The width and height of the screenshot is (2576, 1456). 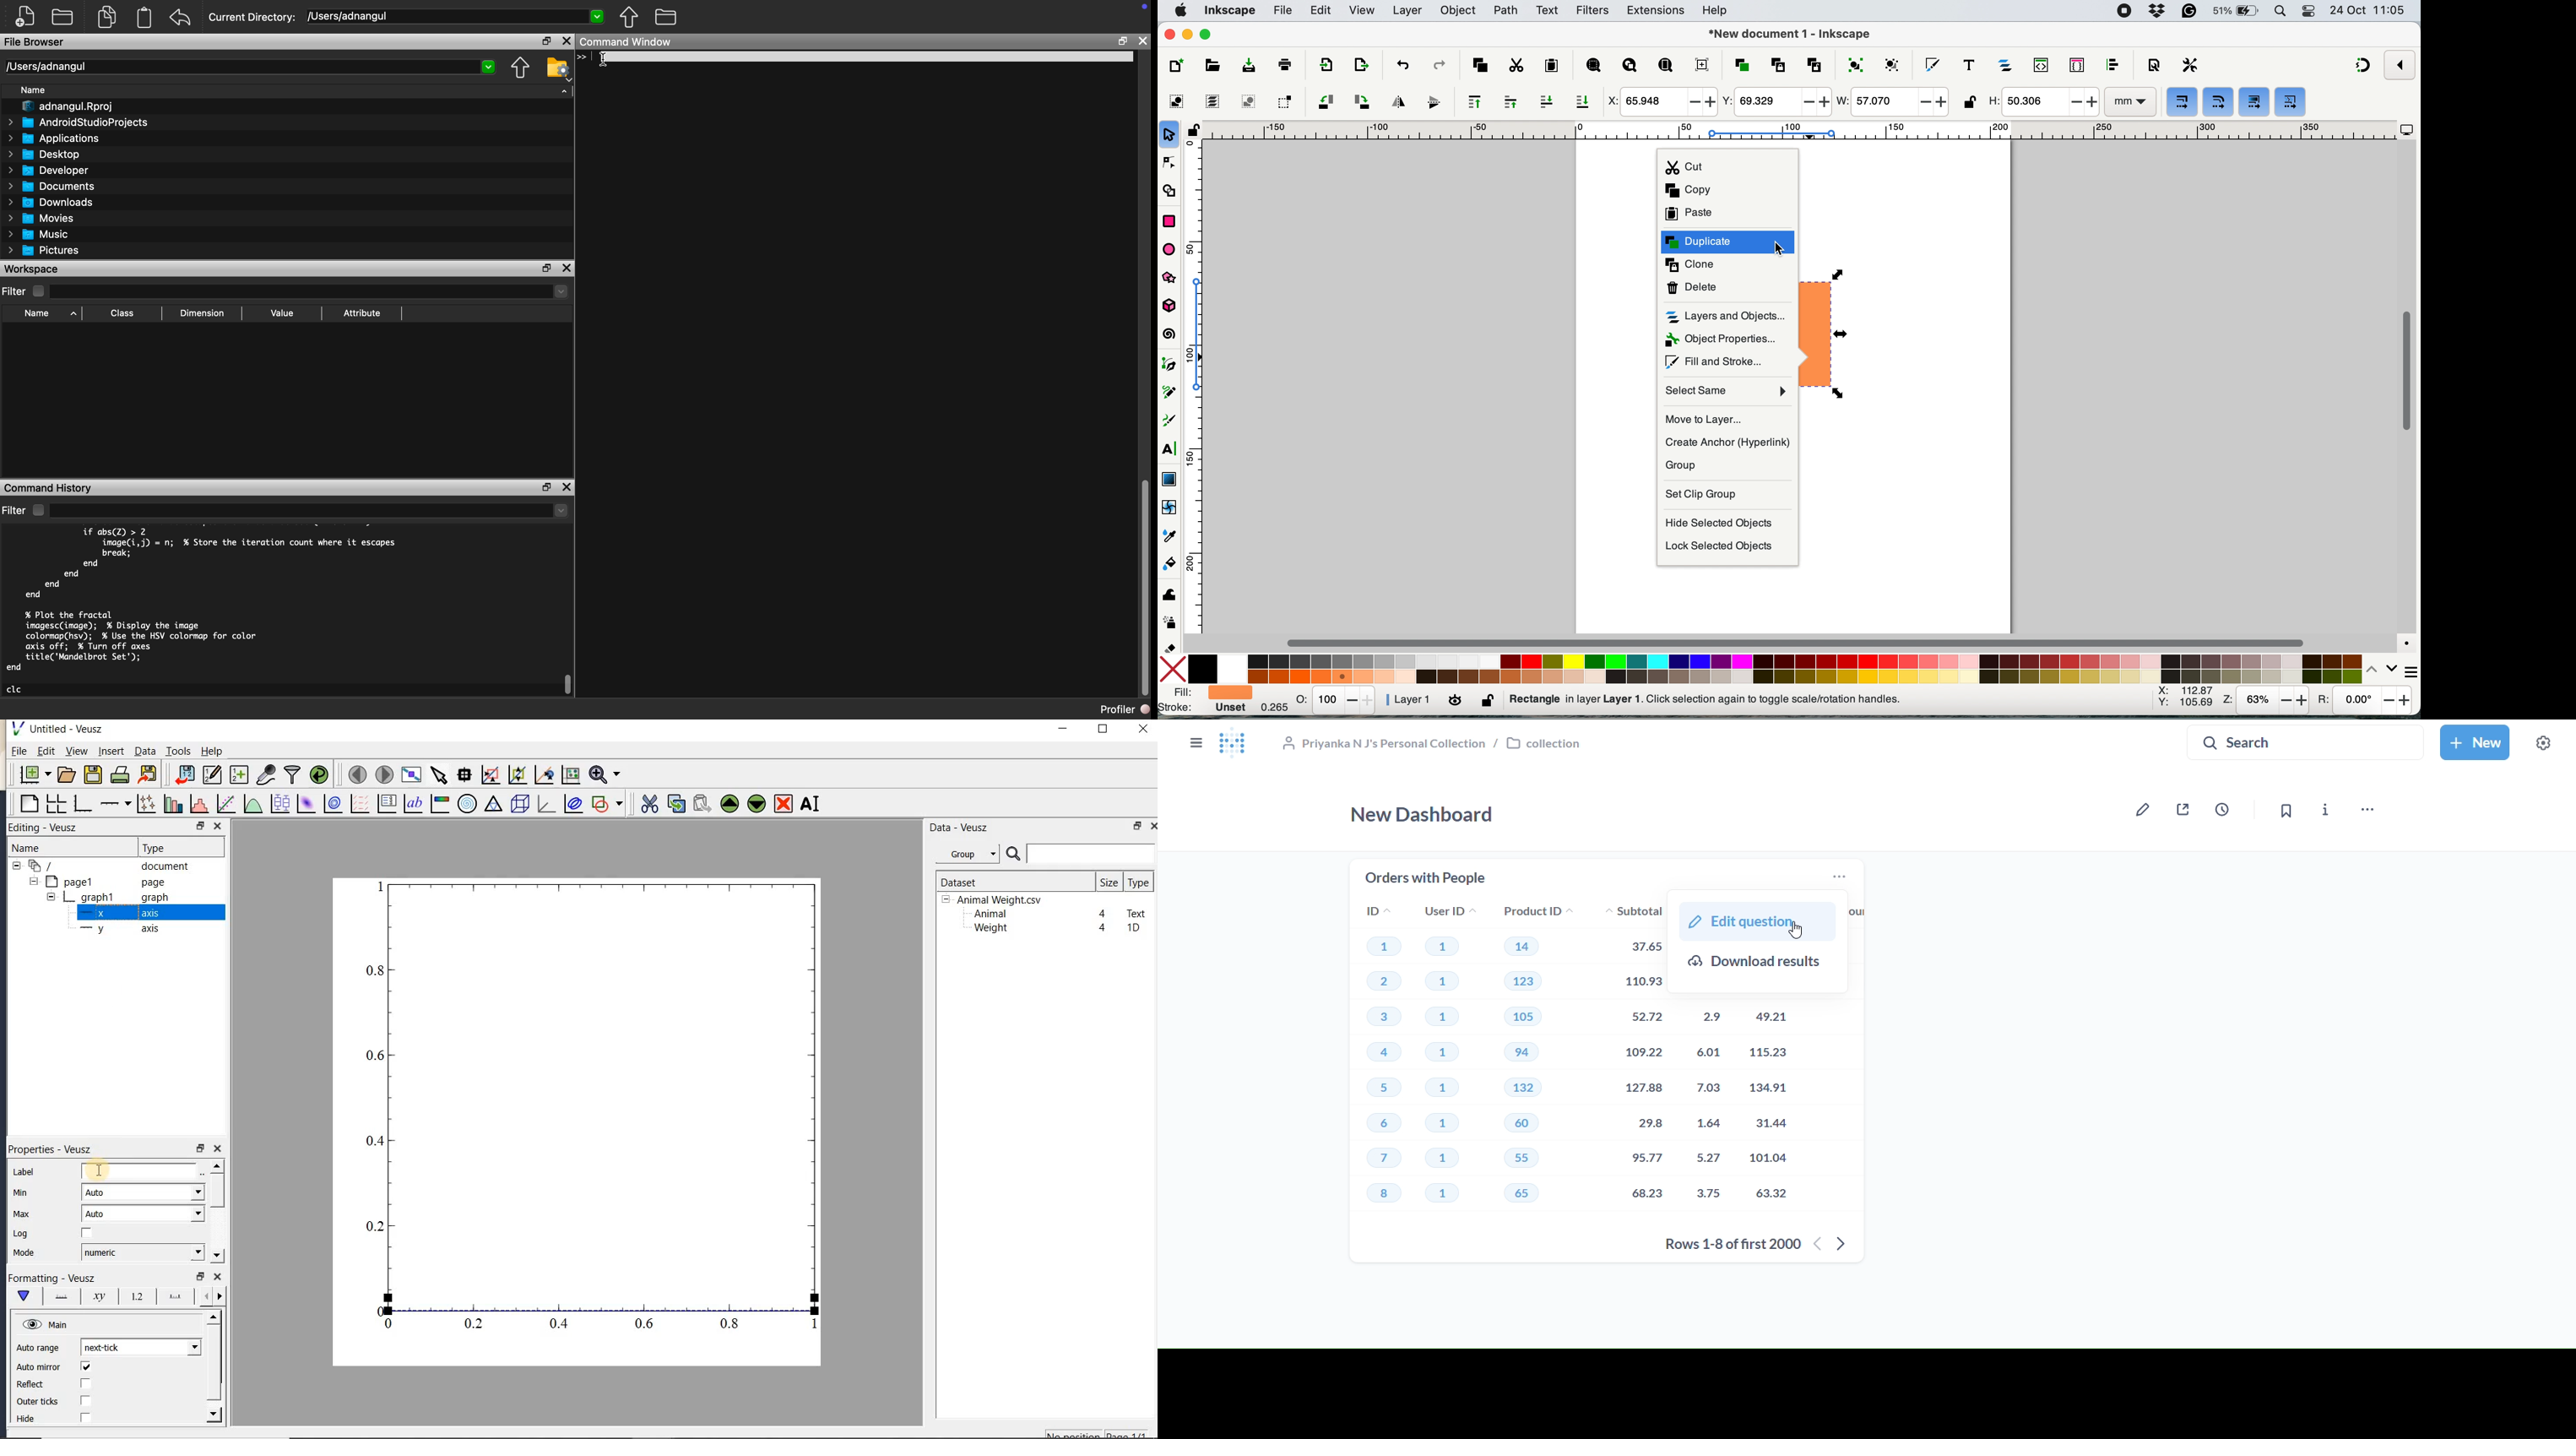 I want to click on close, so click(x=1170, y=35).